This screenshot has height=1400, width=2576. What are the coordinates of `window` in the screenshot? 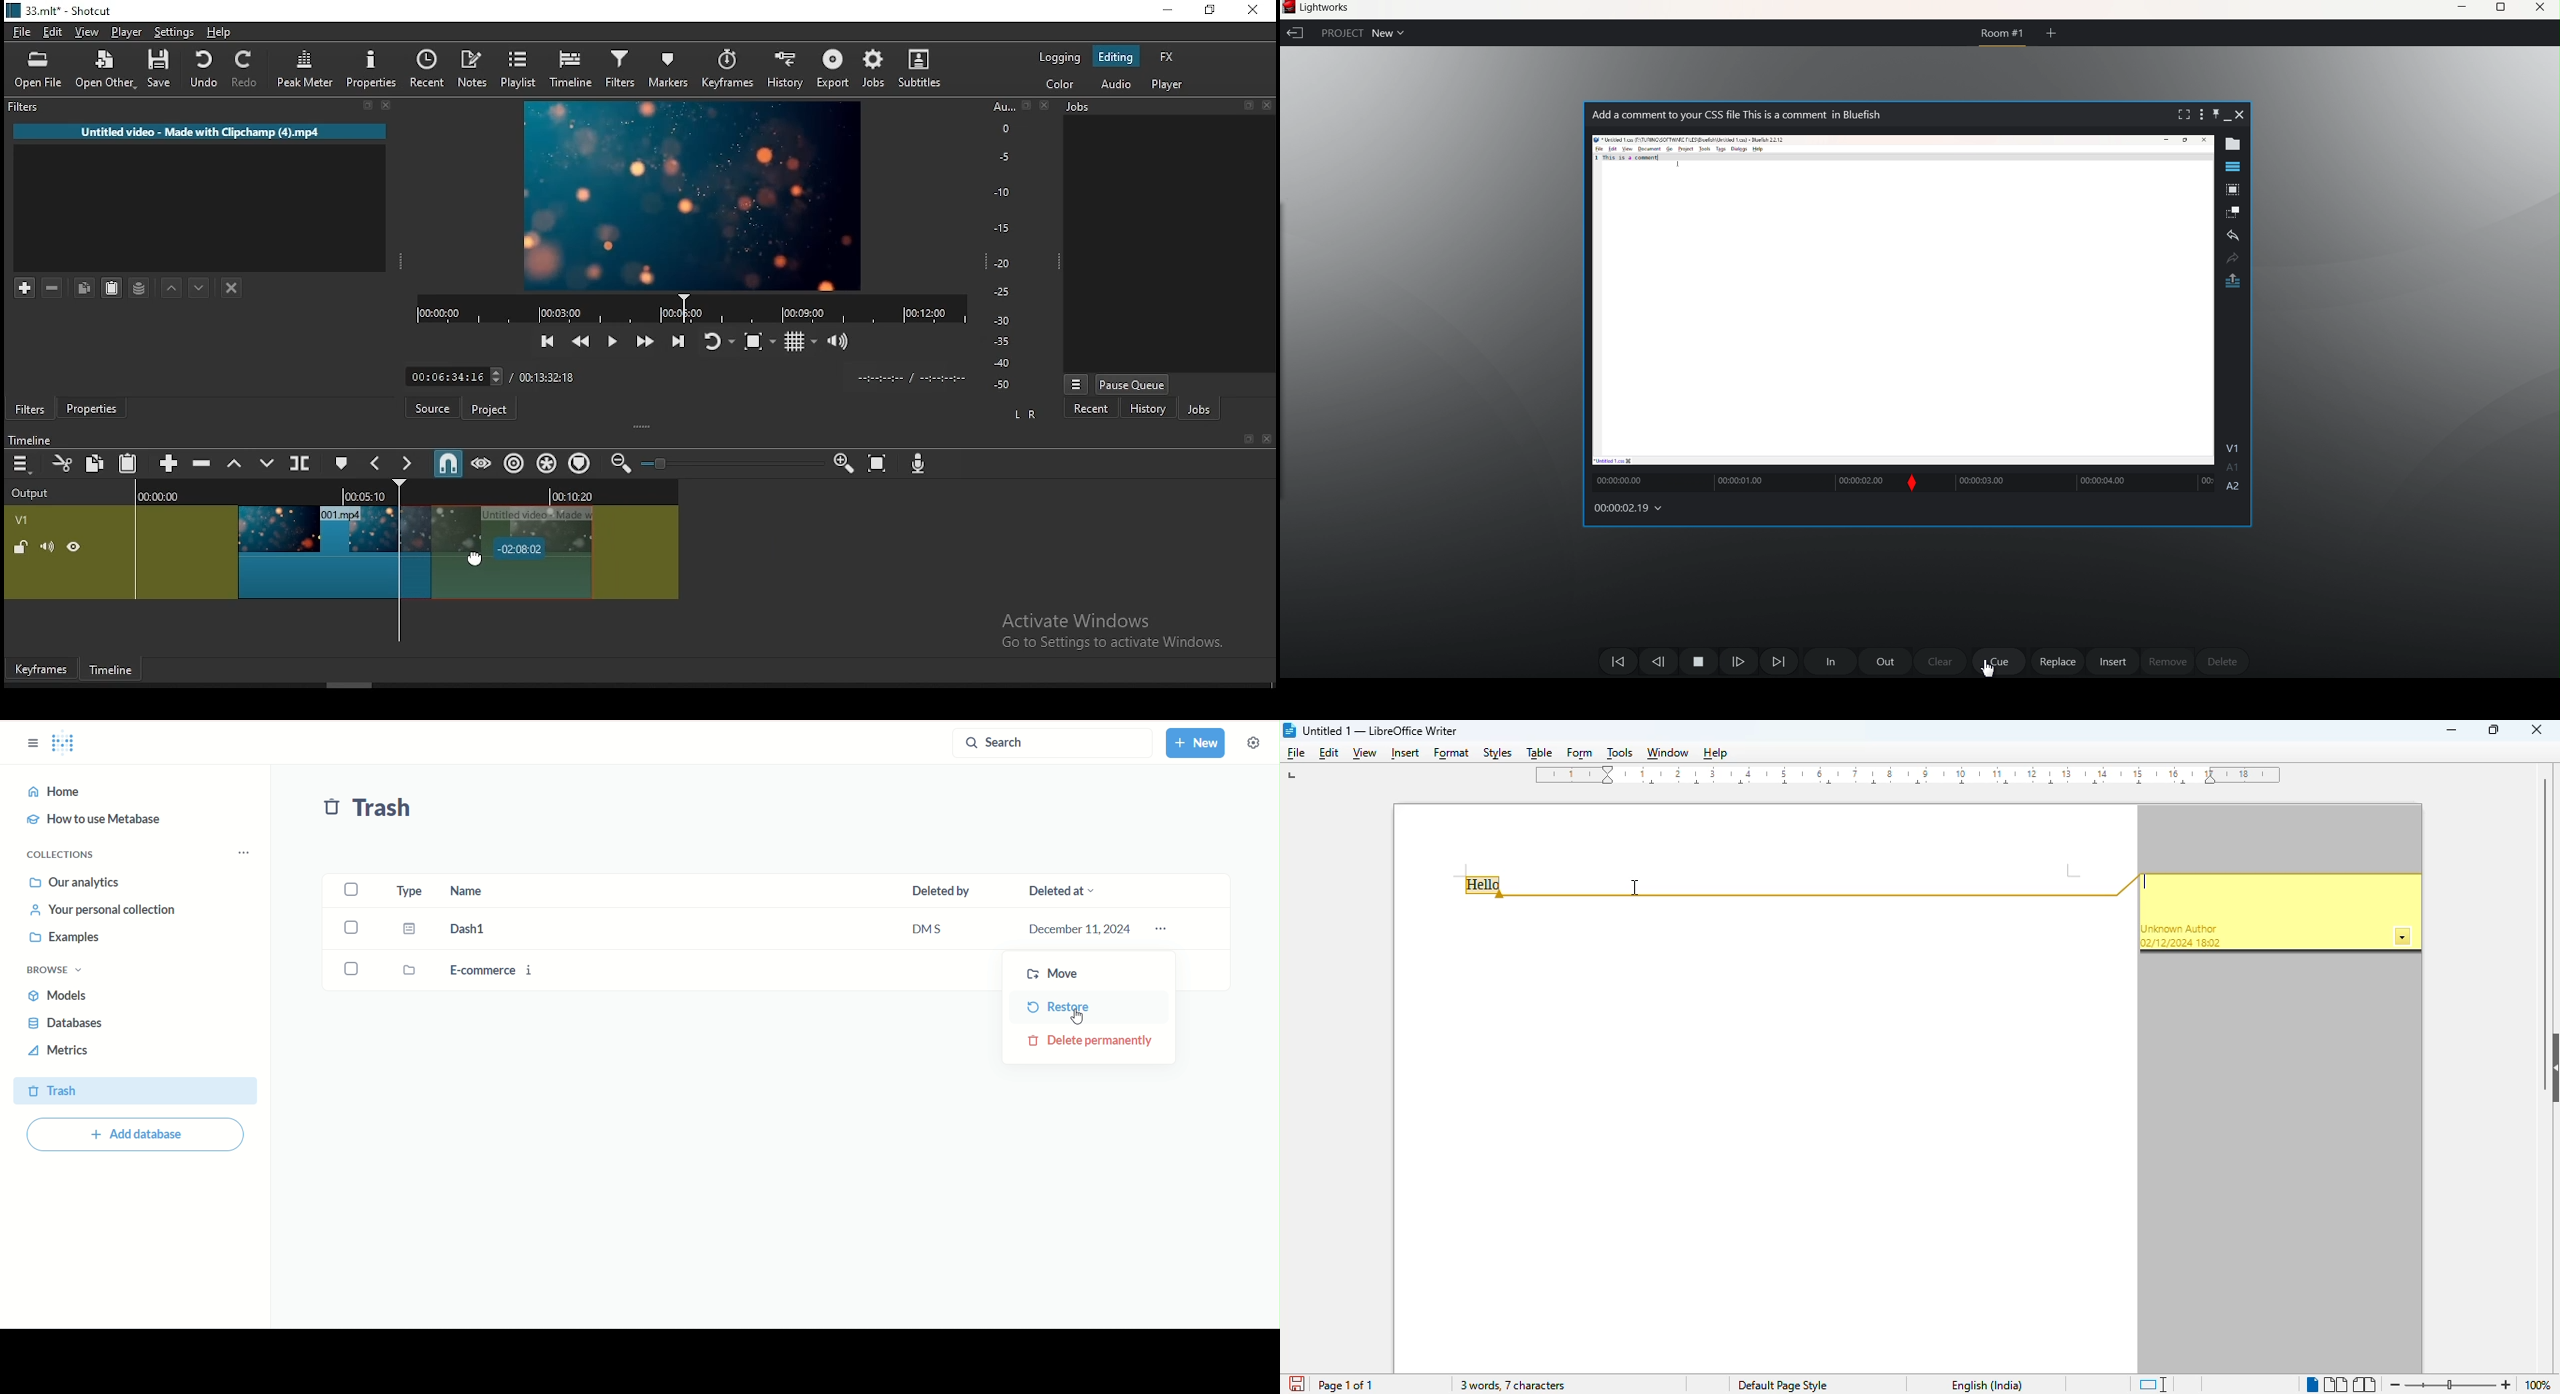 It's located at (1667, 753).